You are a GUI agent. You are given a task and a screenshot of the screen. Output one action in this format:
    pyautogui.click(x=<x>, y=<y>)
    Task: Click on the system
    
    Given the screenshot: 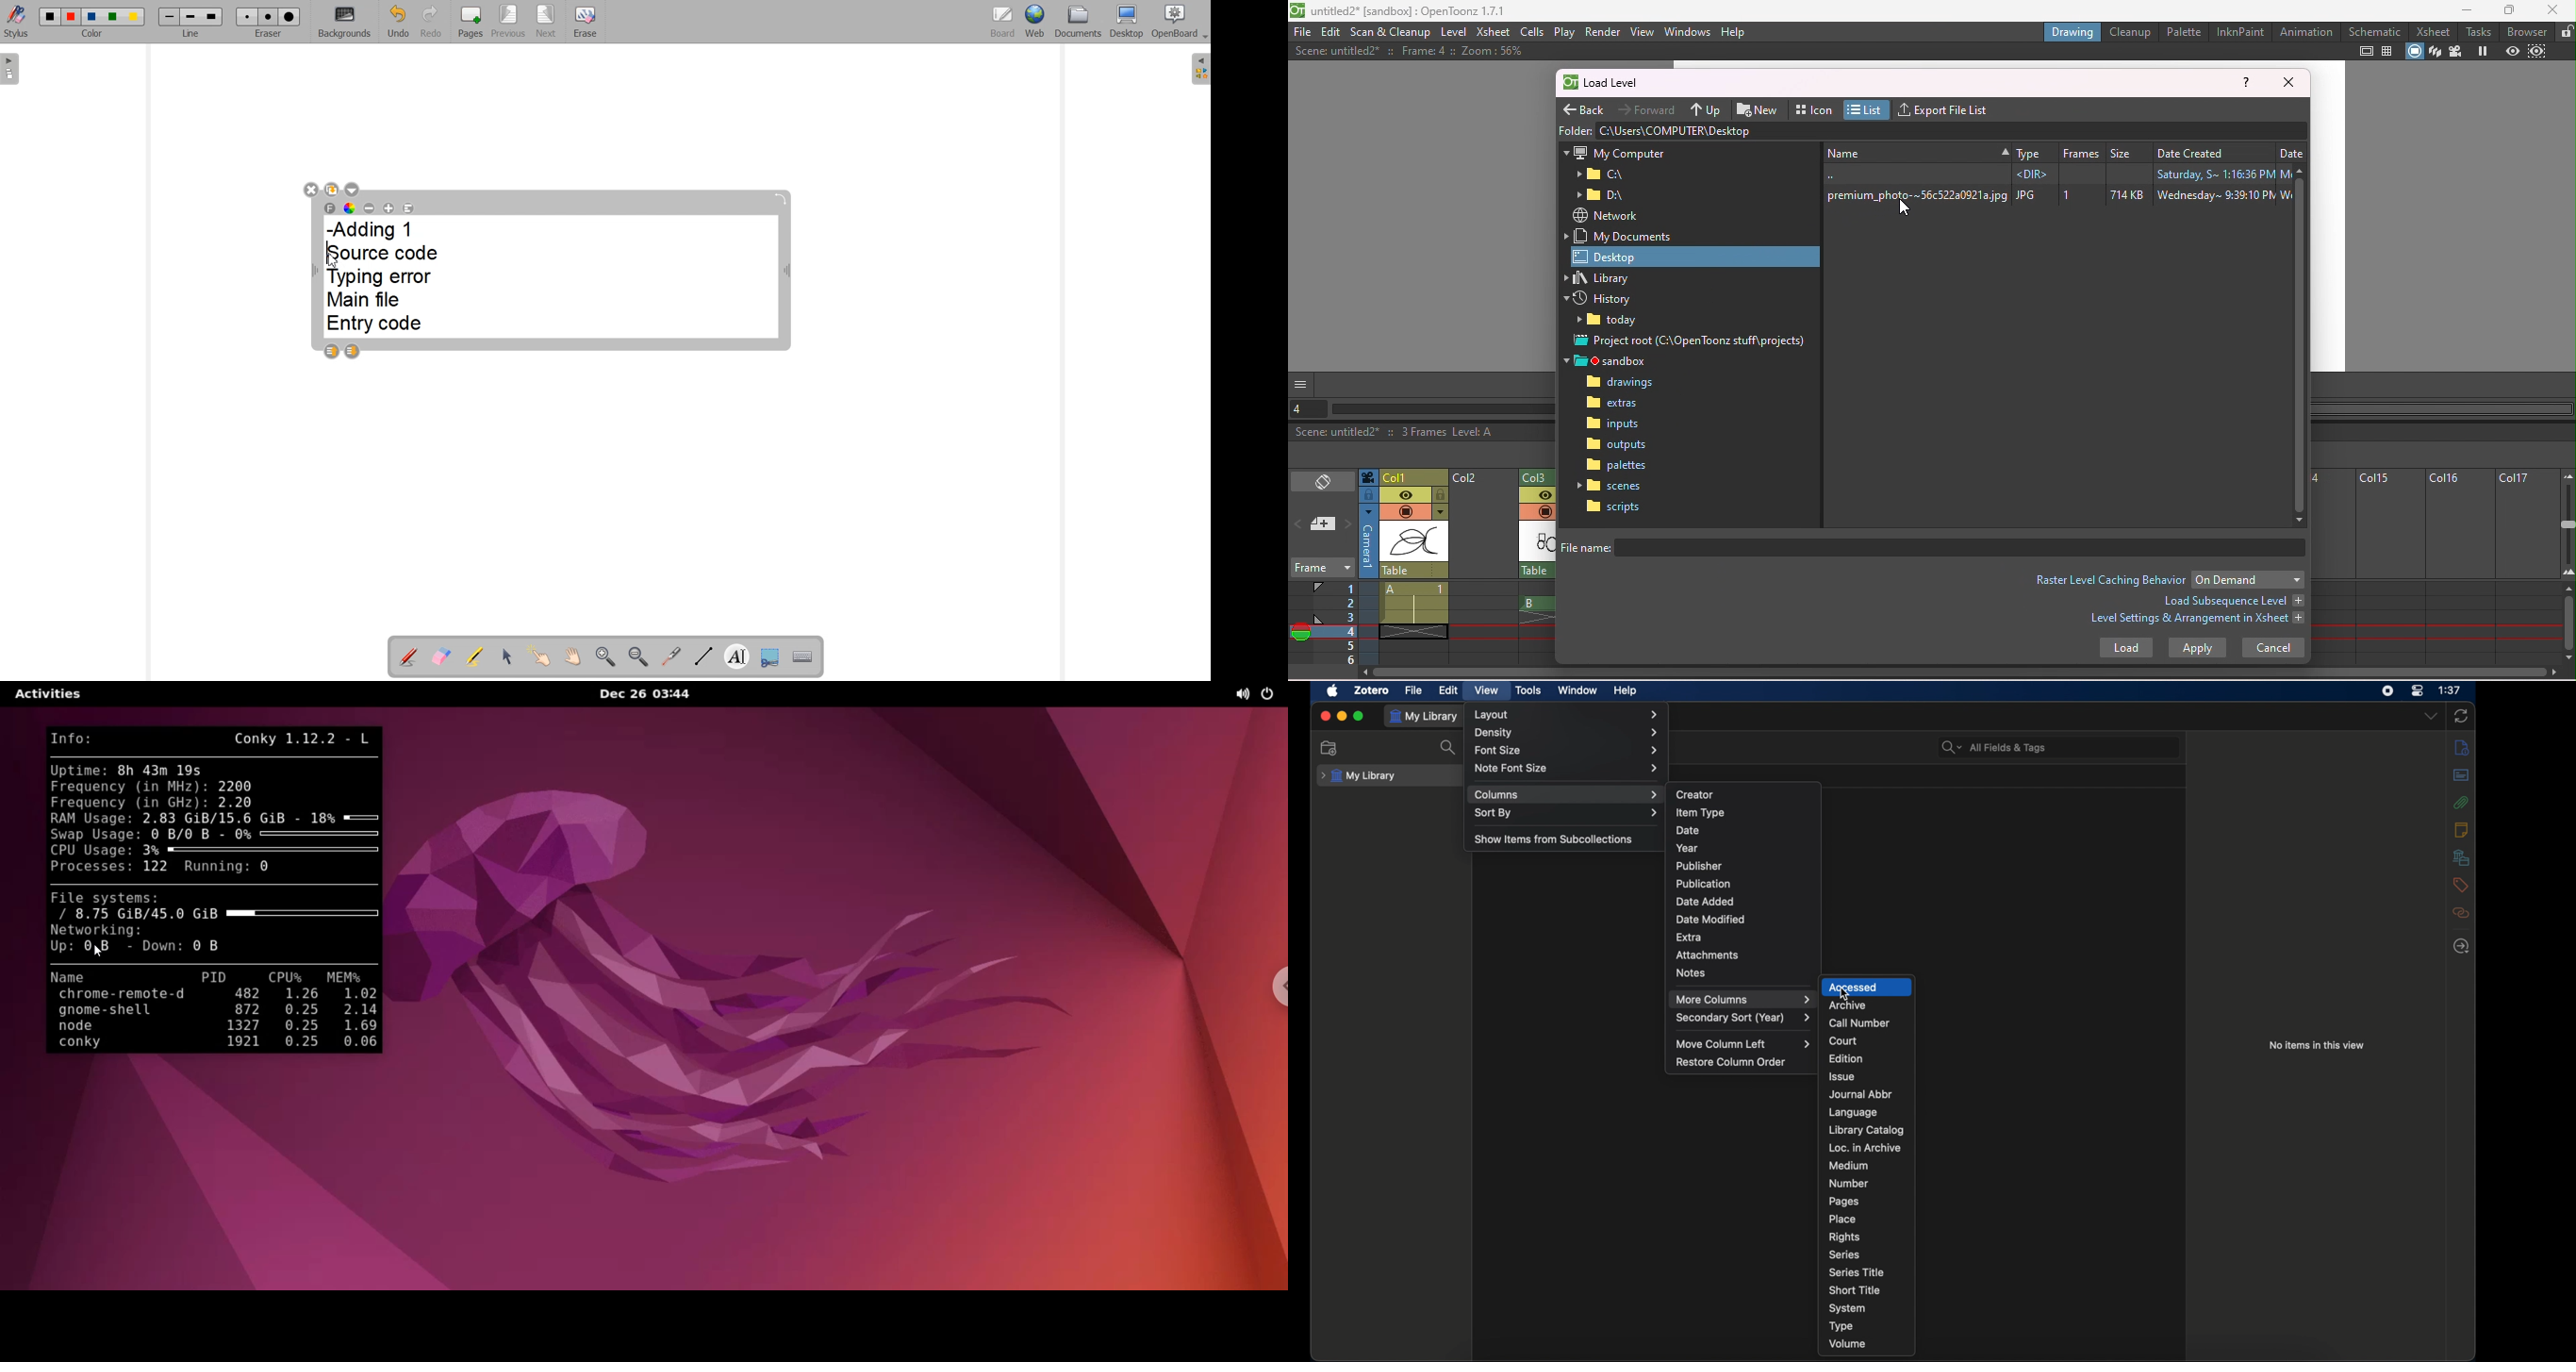 What is the action you would take?
    pyautogui.click(x=1848, y=1308)
    